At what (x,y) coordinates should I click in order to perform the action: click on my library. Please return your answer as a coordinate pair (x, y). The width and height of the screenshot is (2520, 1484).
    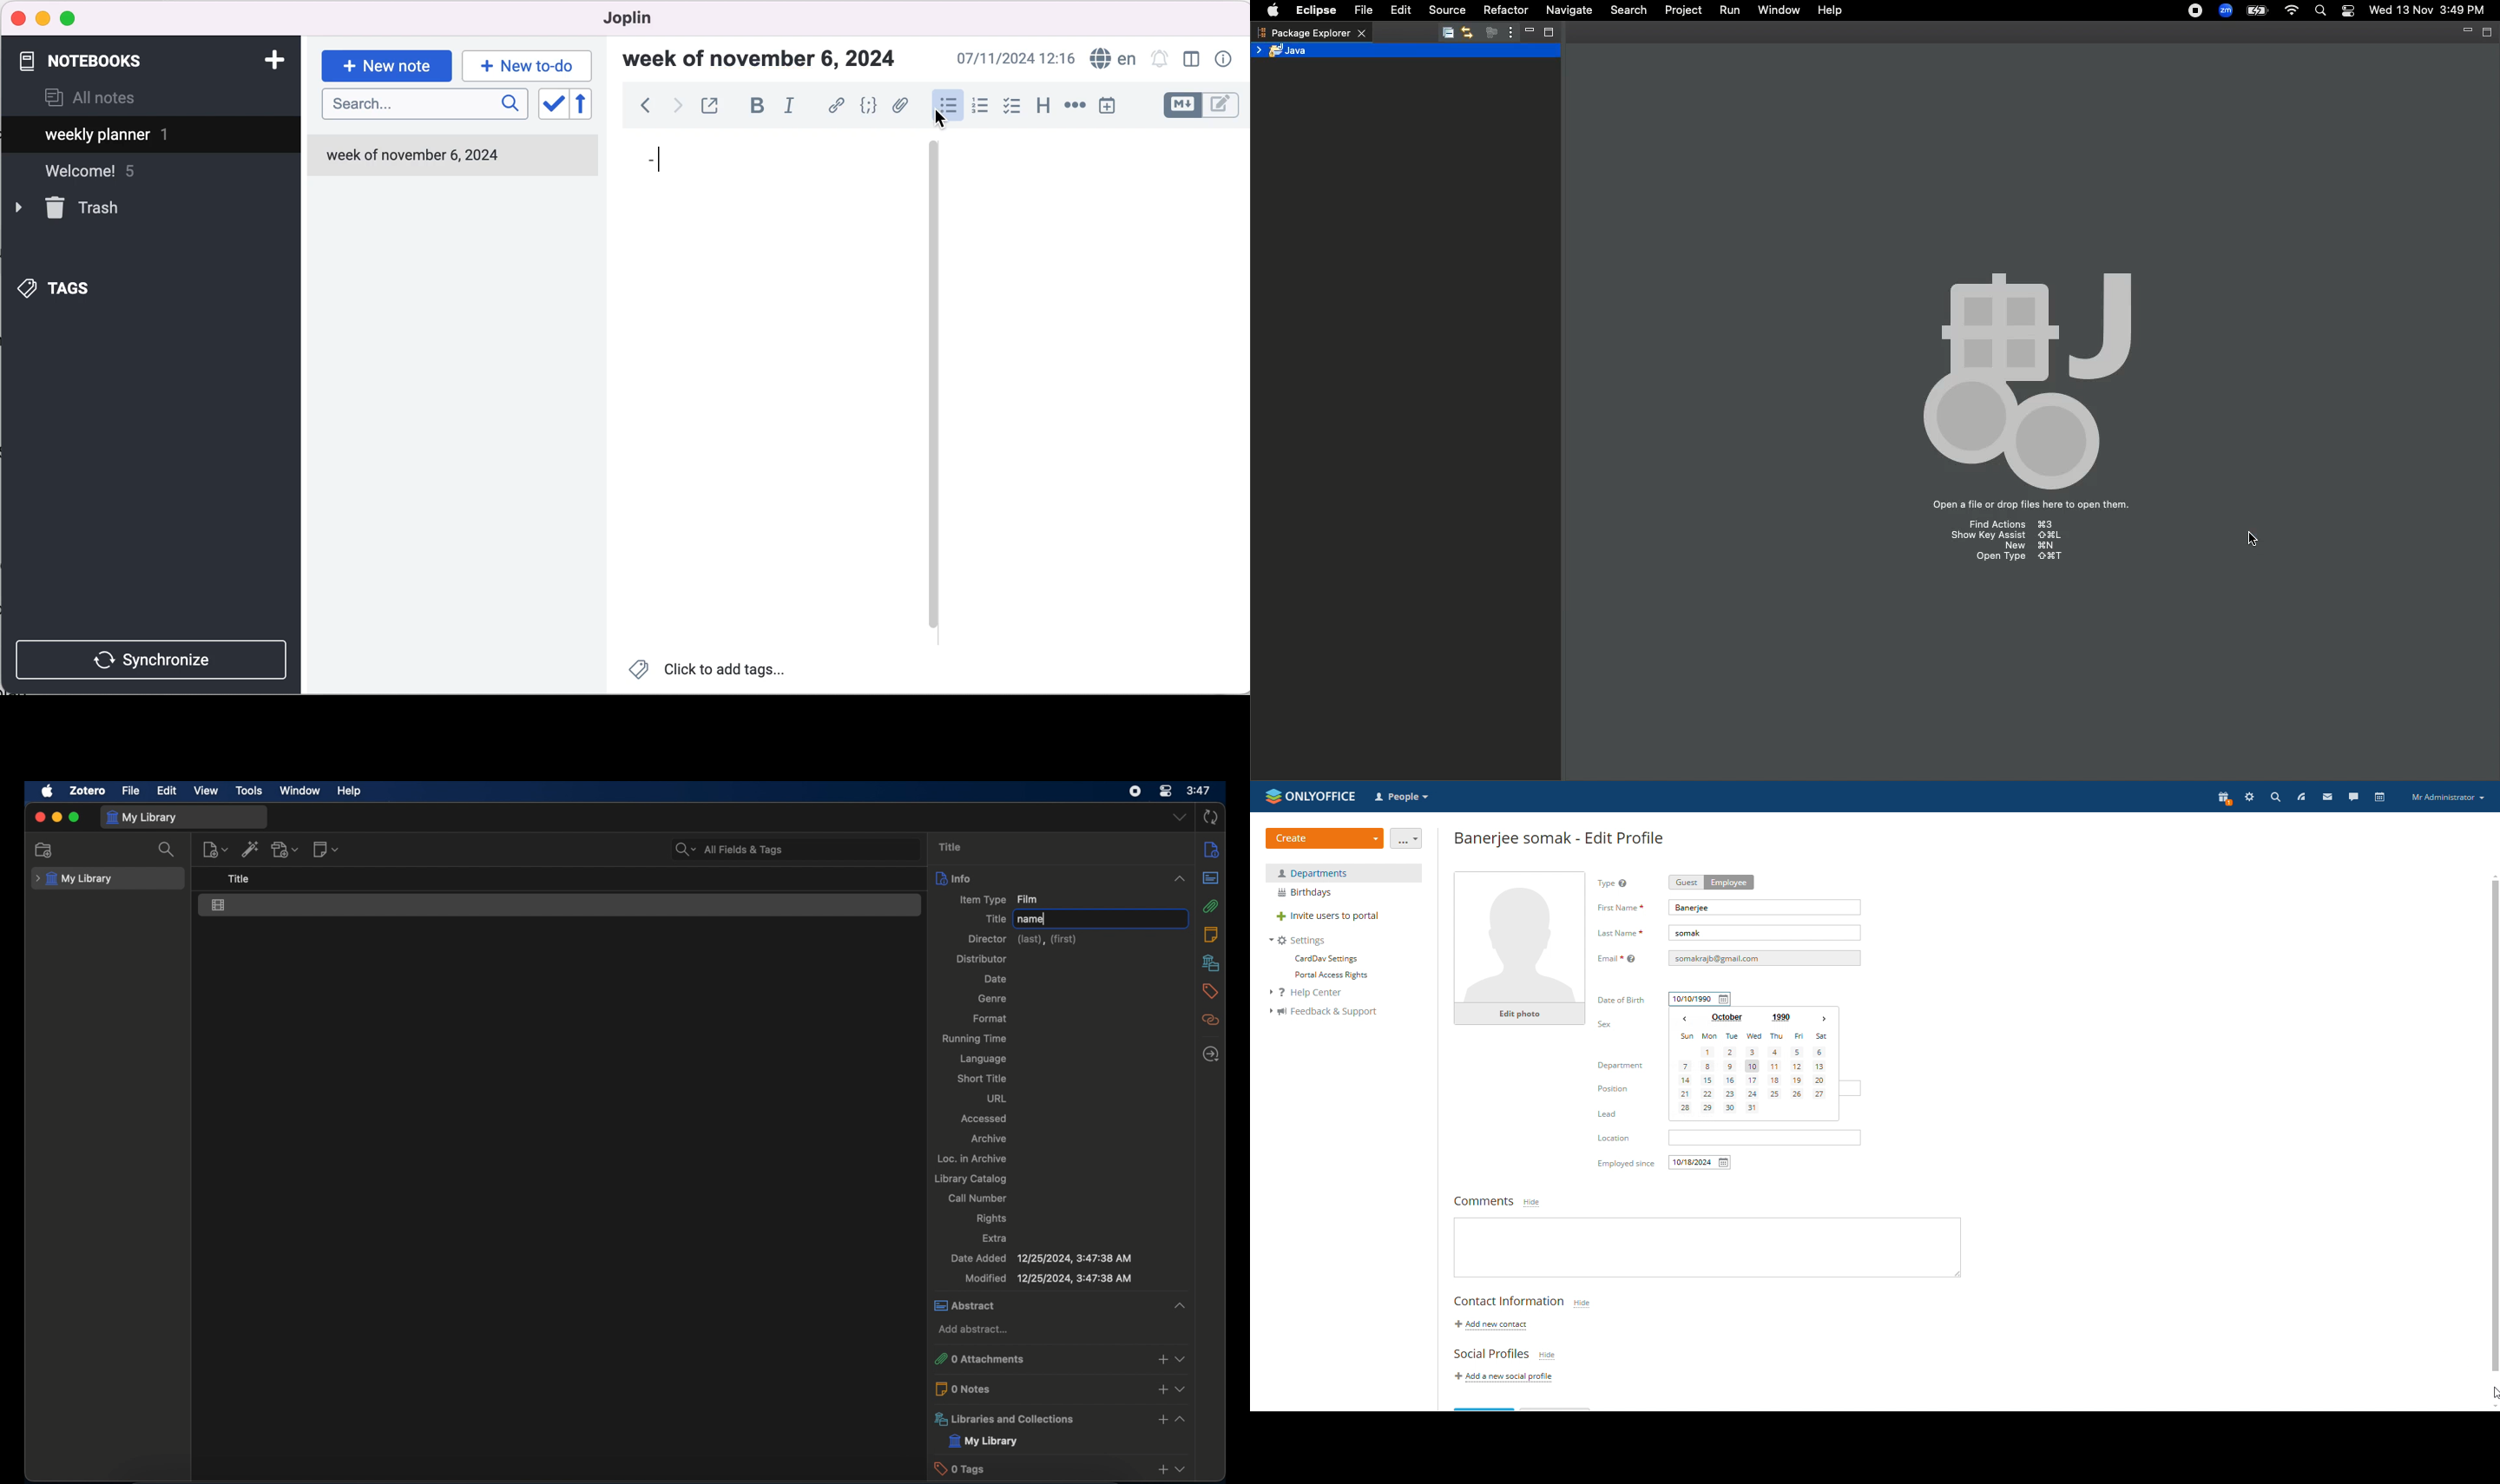
    Looking at the image, I should click on (984, 1441).